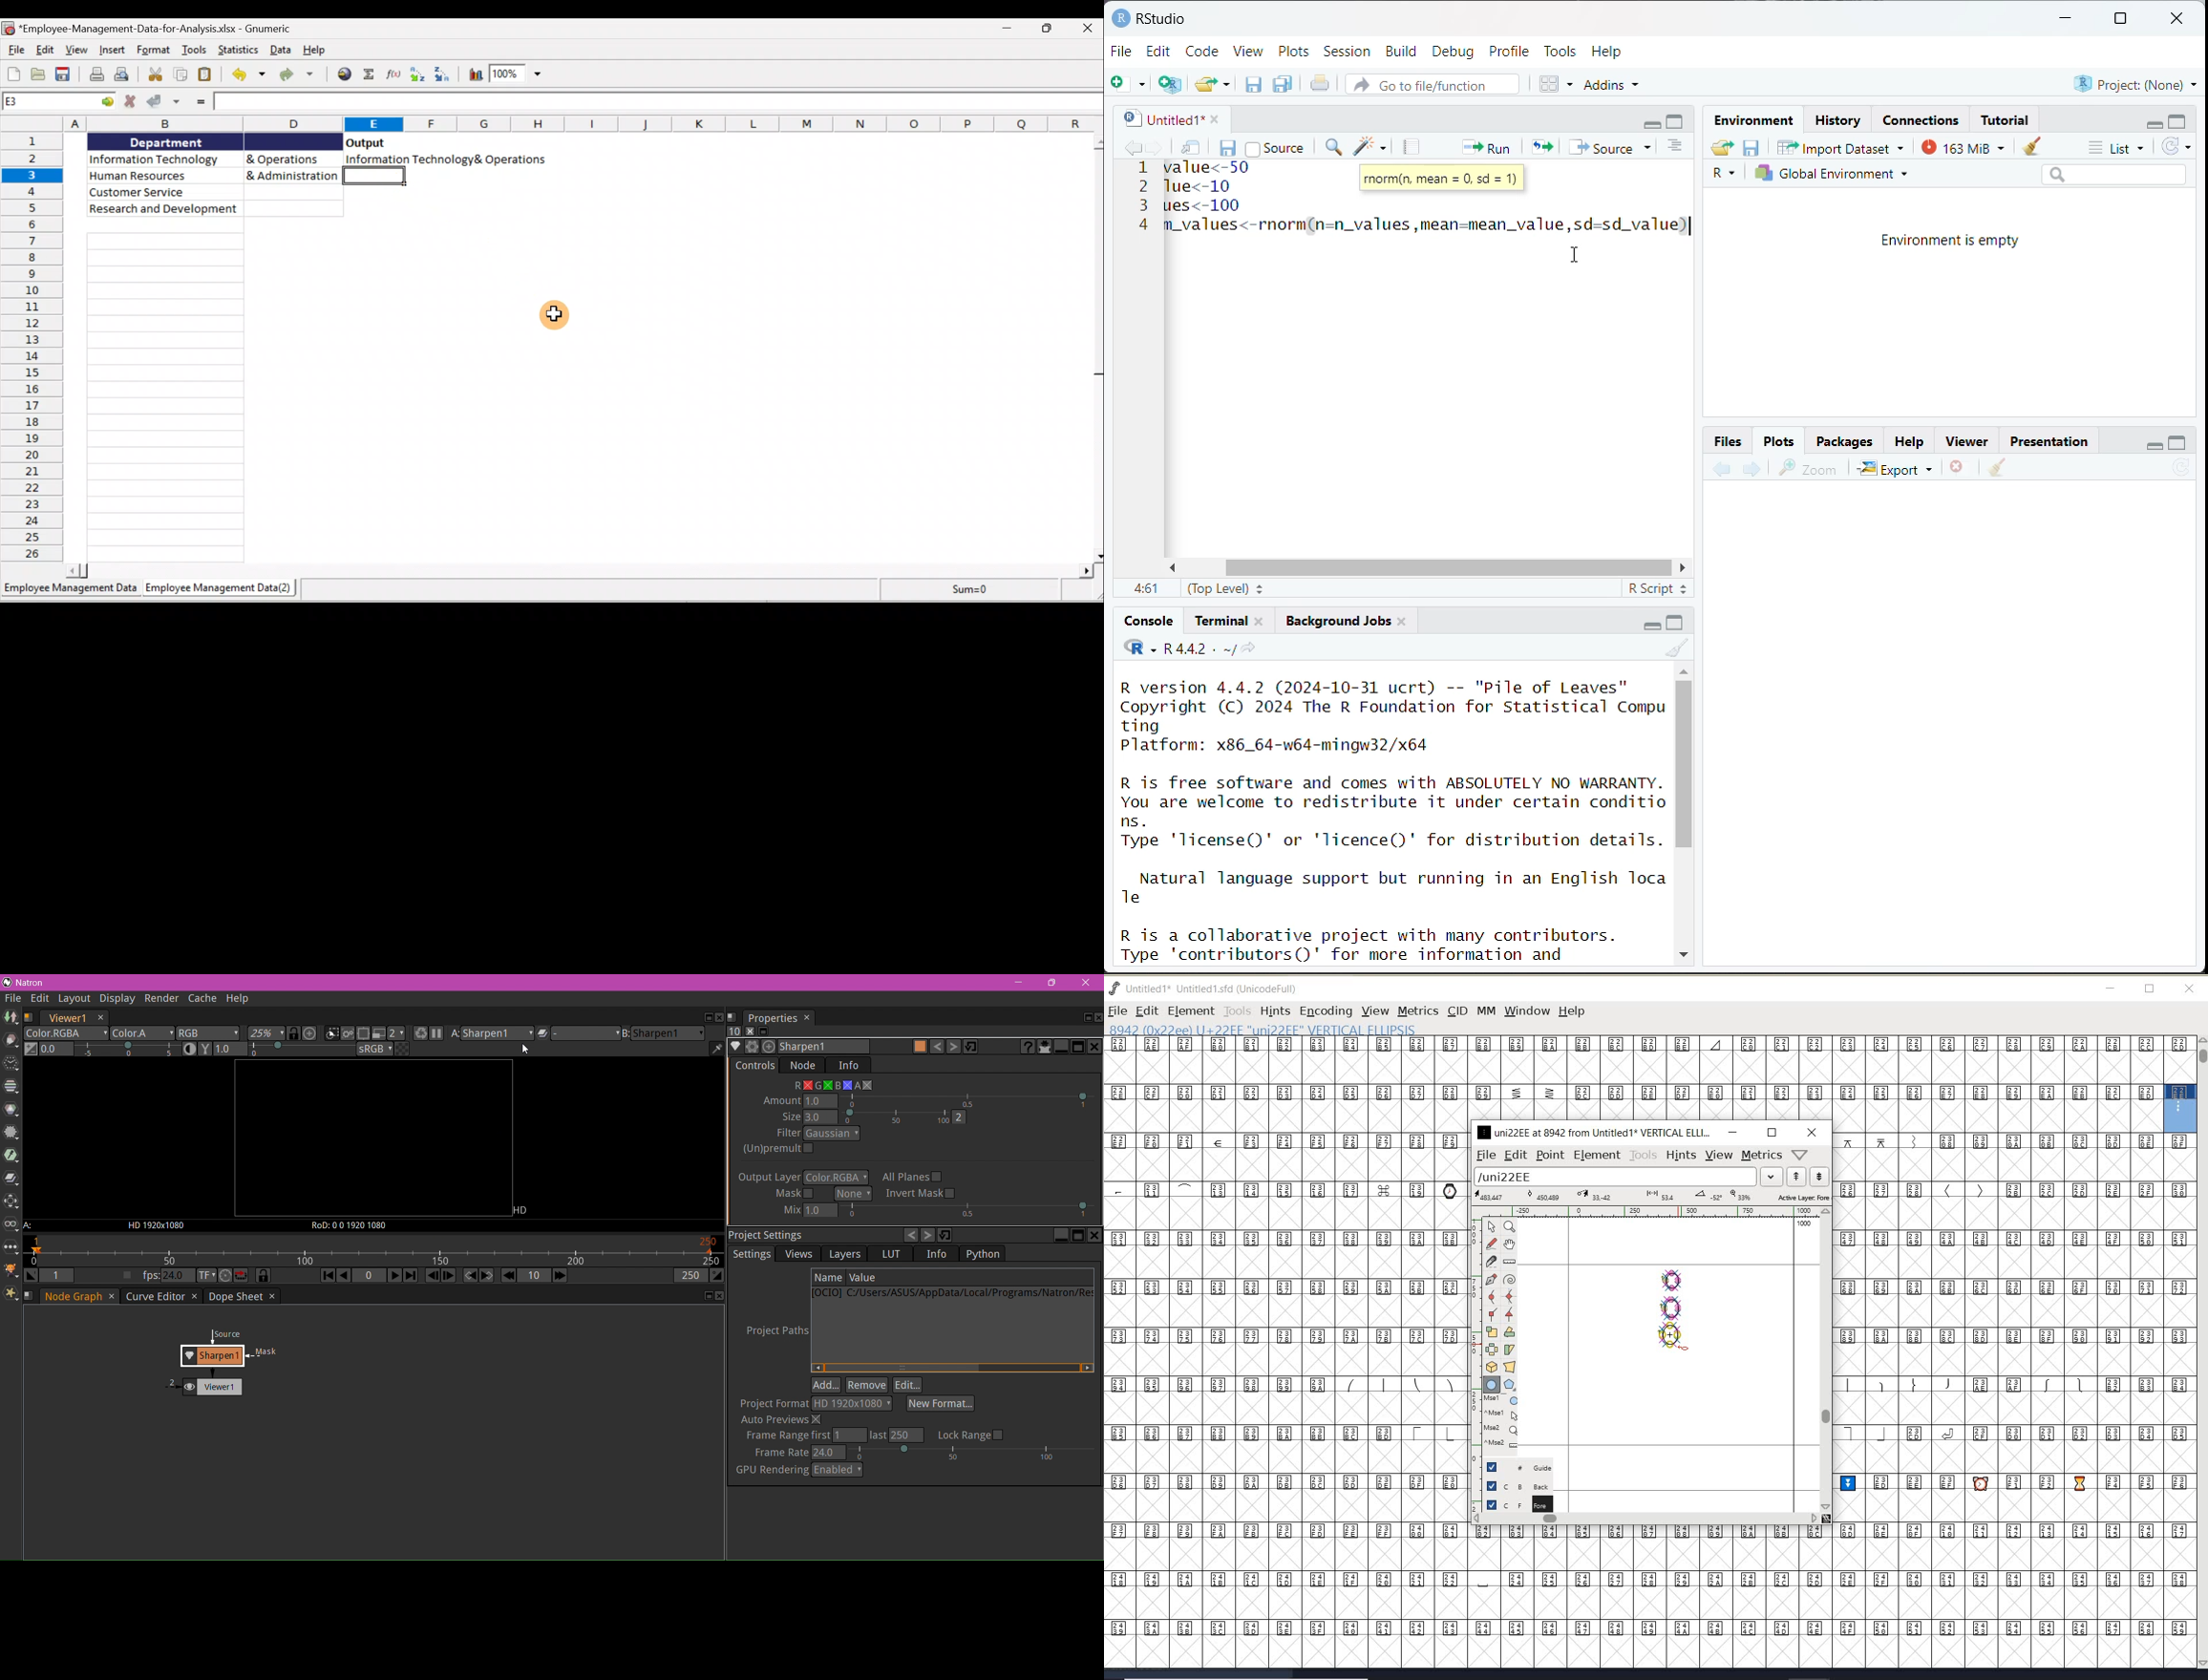  What do you see at coordinates (1509, 1227) in the screenshot?
I see `magnify` at bounding box center [1509, 1227].